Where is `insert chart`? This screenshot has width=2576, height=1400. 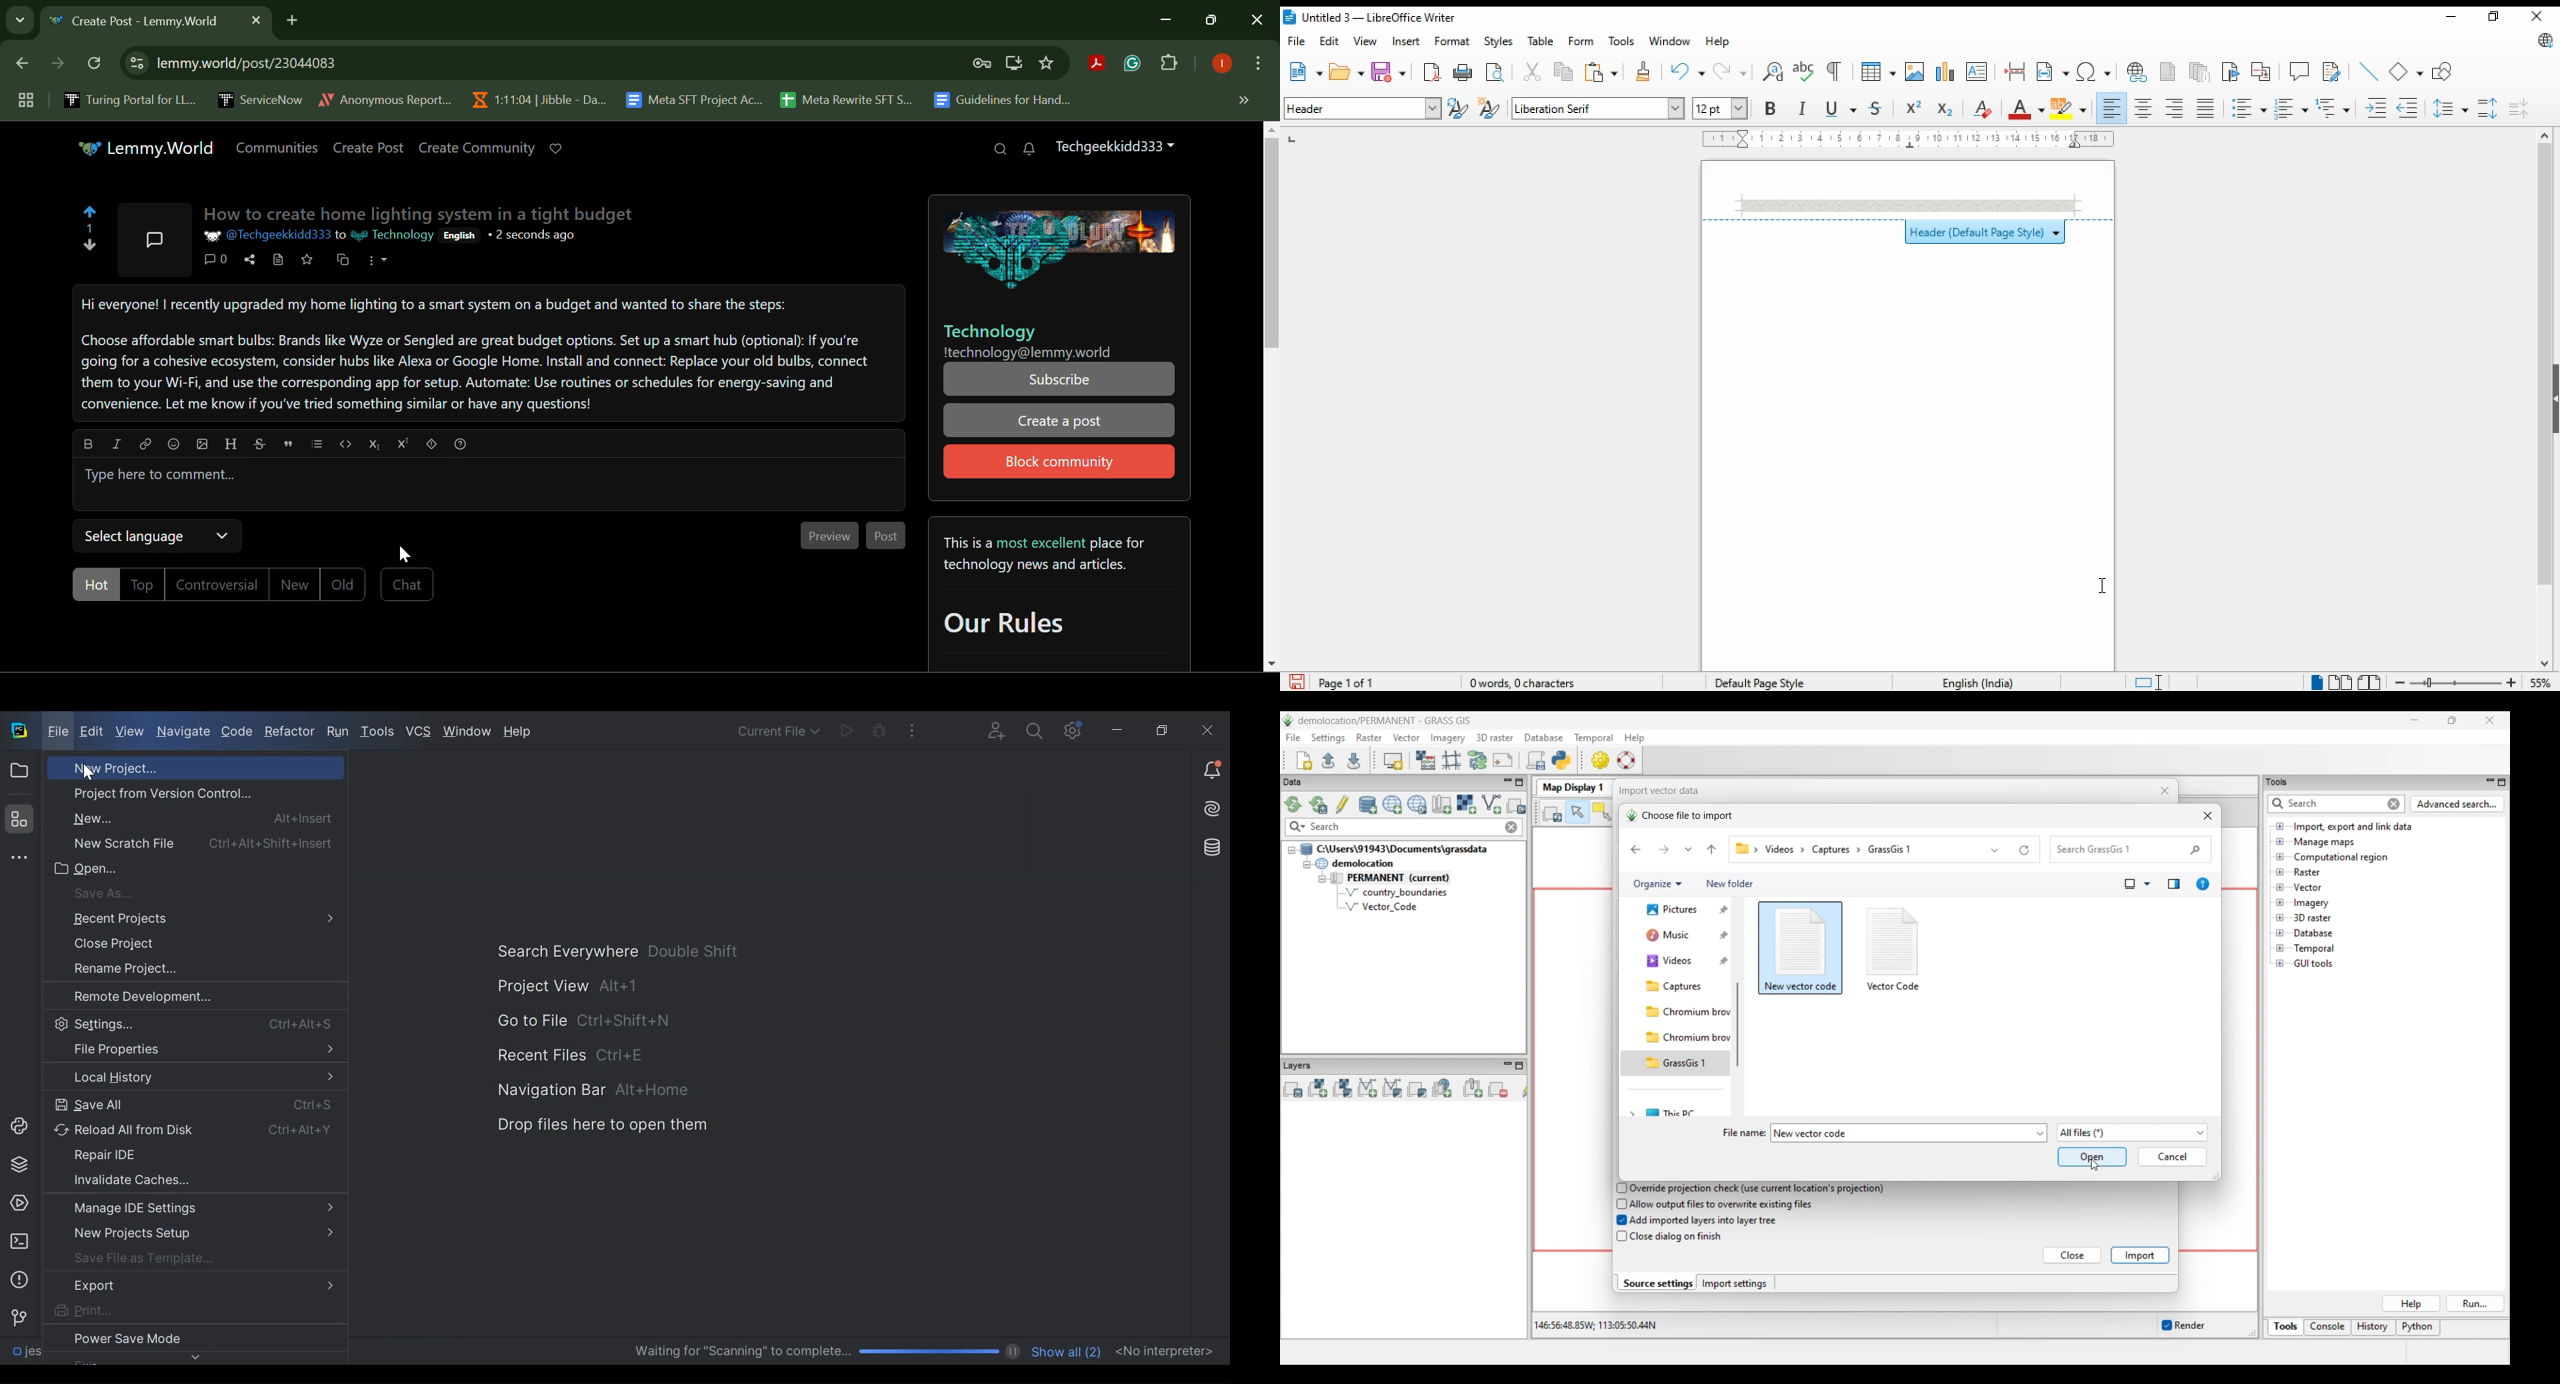
insert chart is located at coordinates (1945, 72).